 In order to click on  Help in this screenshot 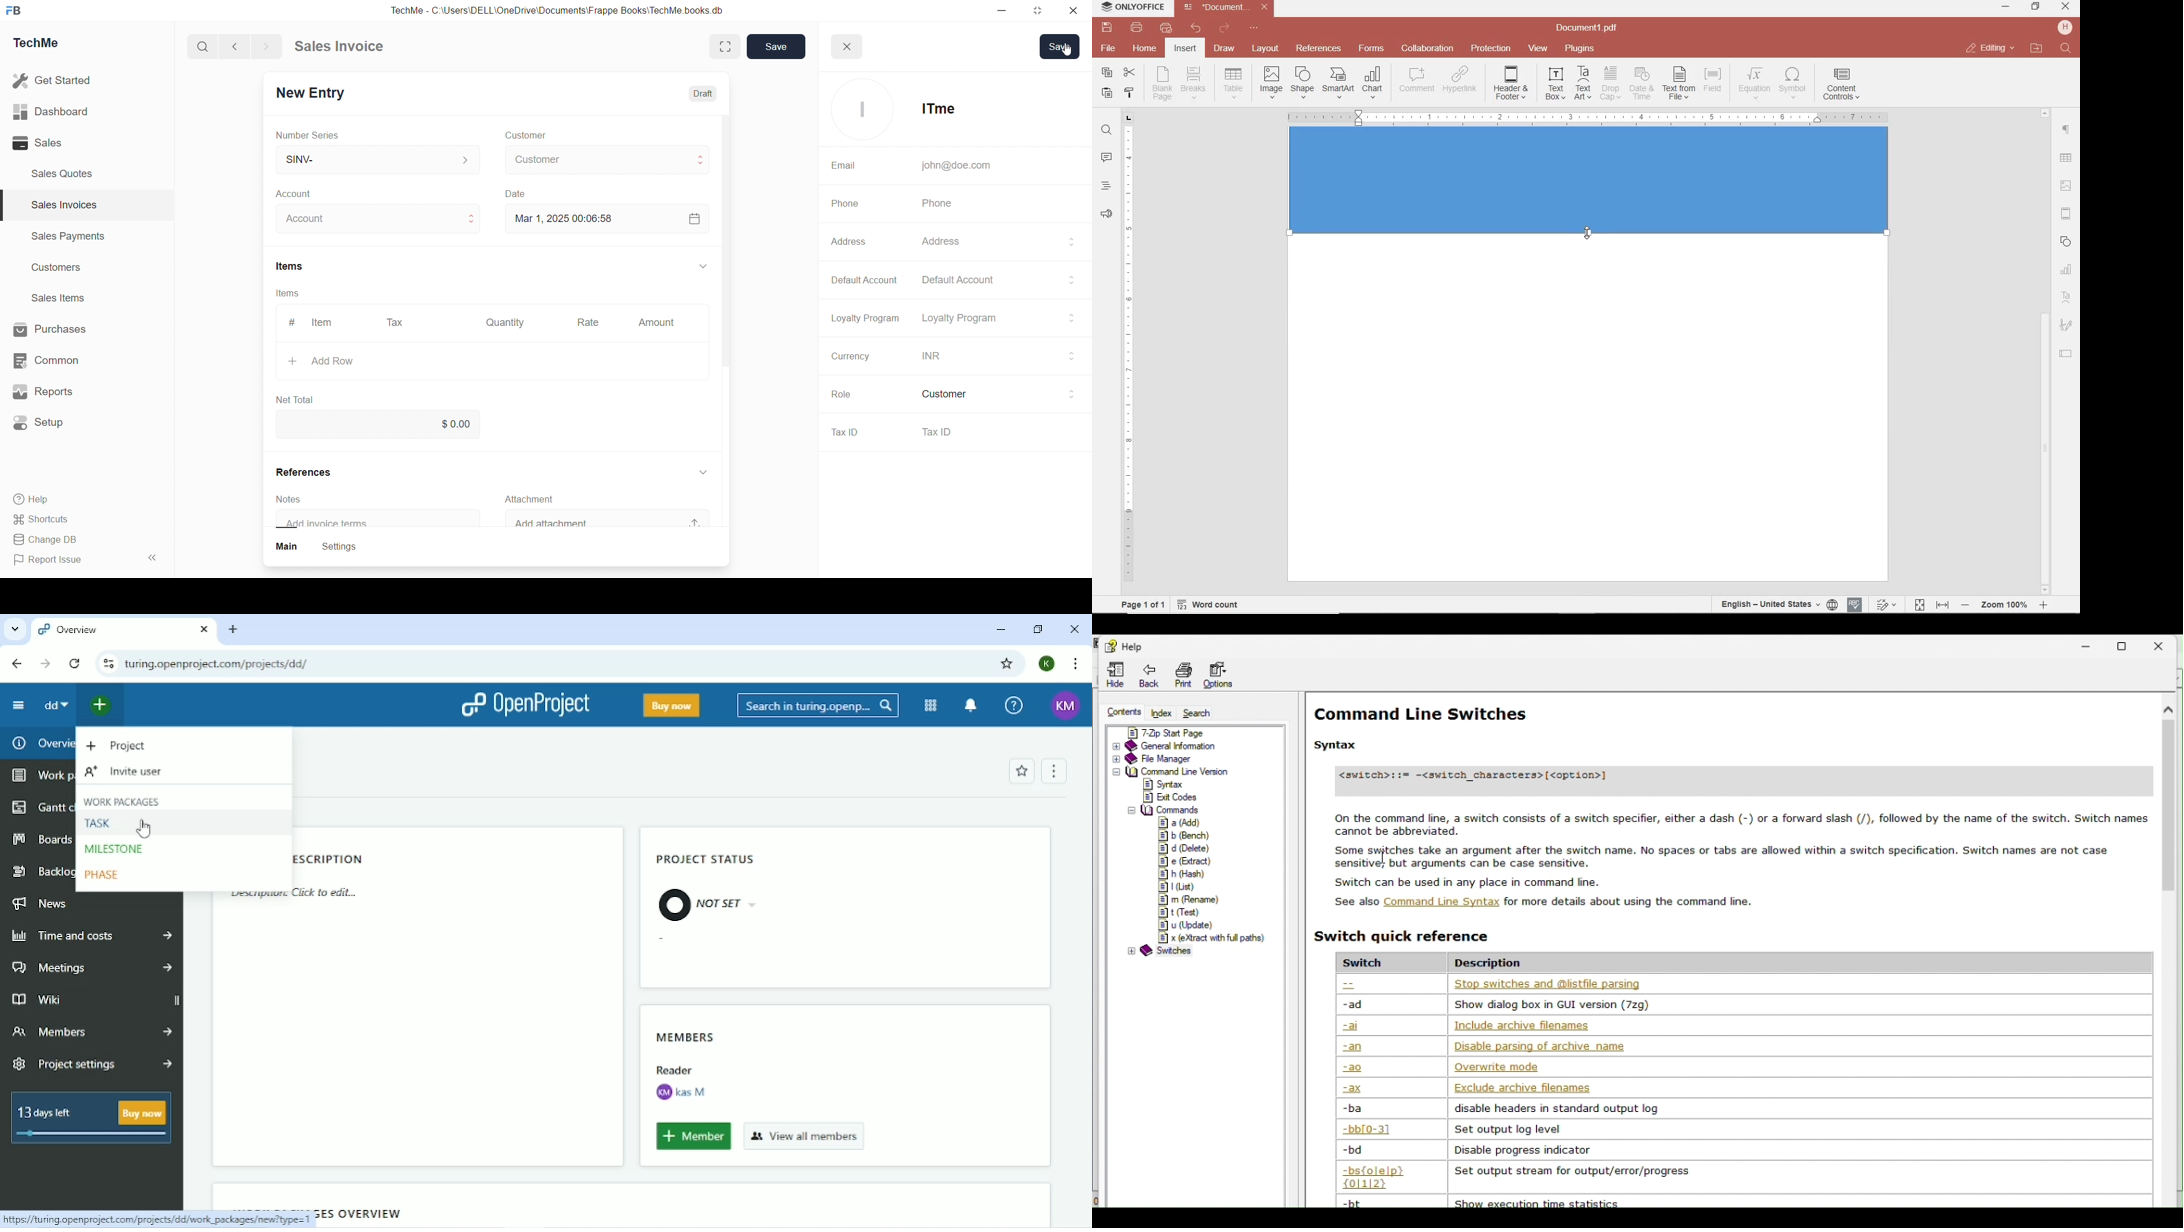, I will do `click(37, 502)`.